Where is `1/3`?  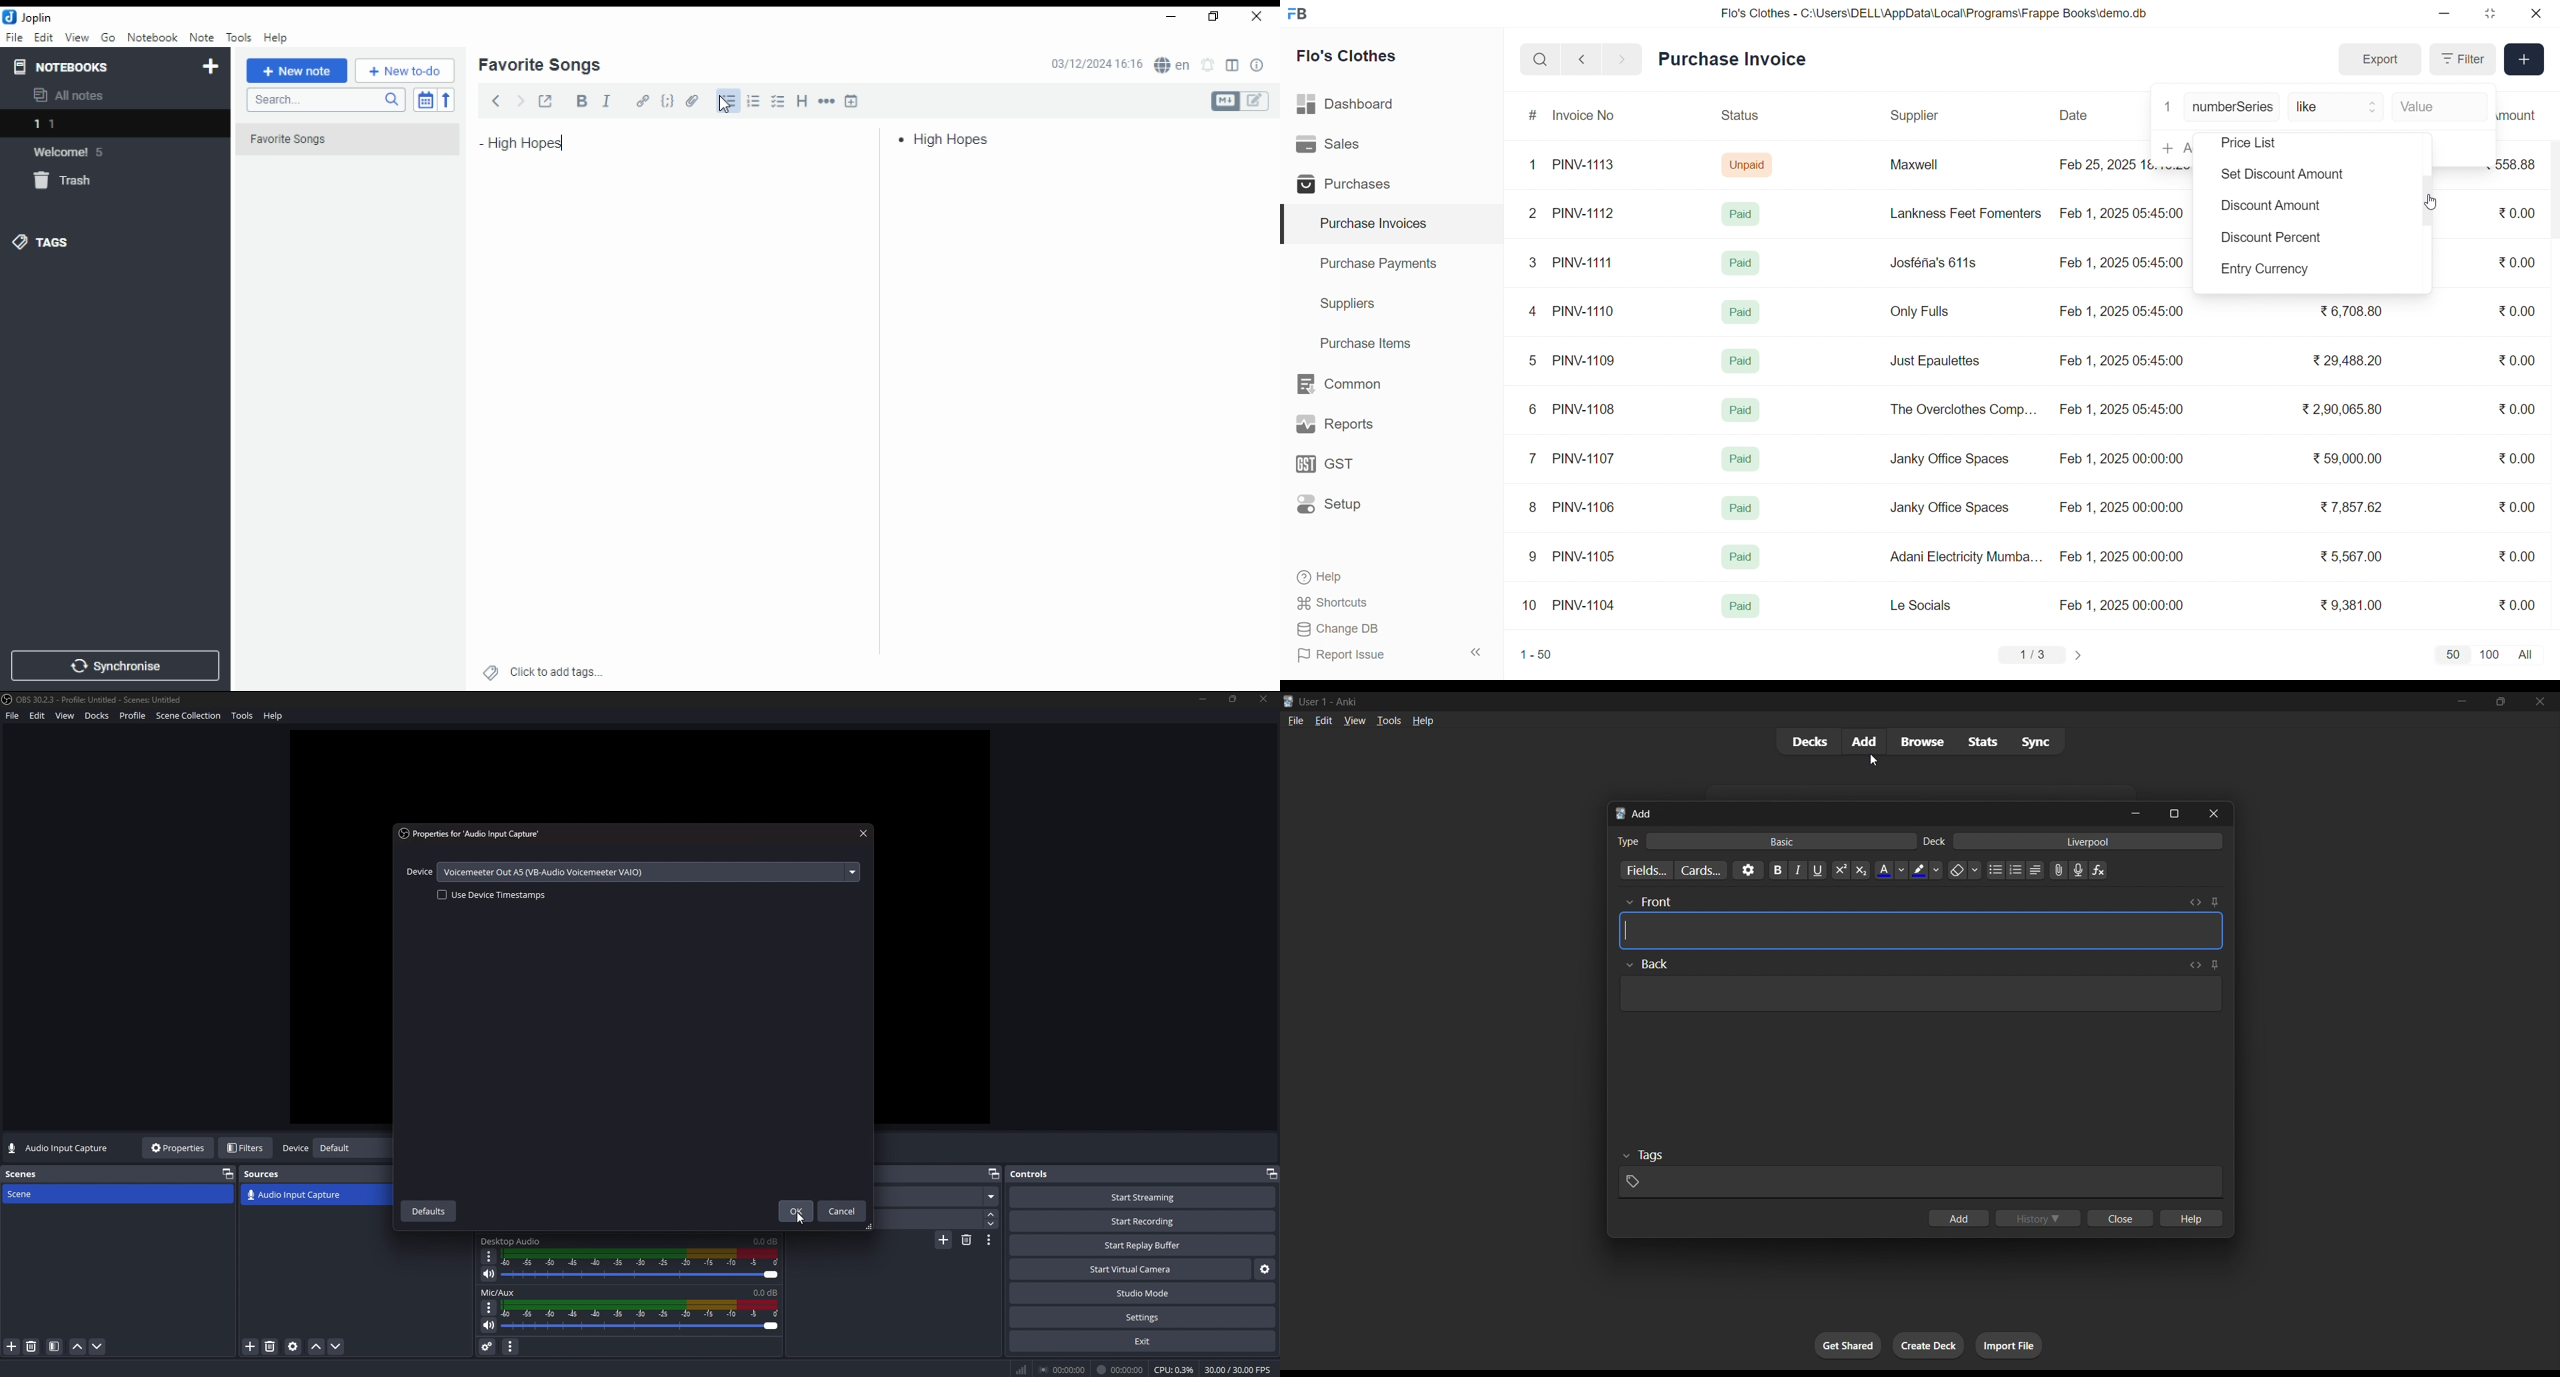
1/3 is located at coordinates (2033, 656).